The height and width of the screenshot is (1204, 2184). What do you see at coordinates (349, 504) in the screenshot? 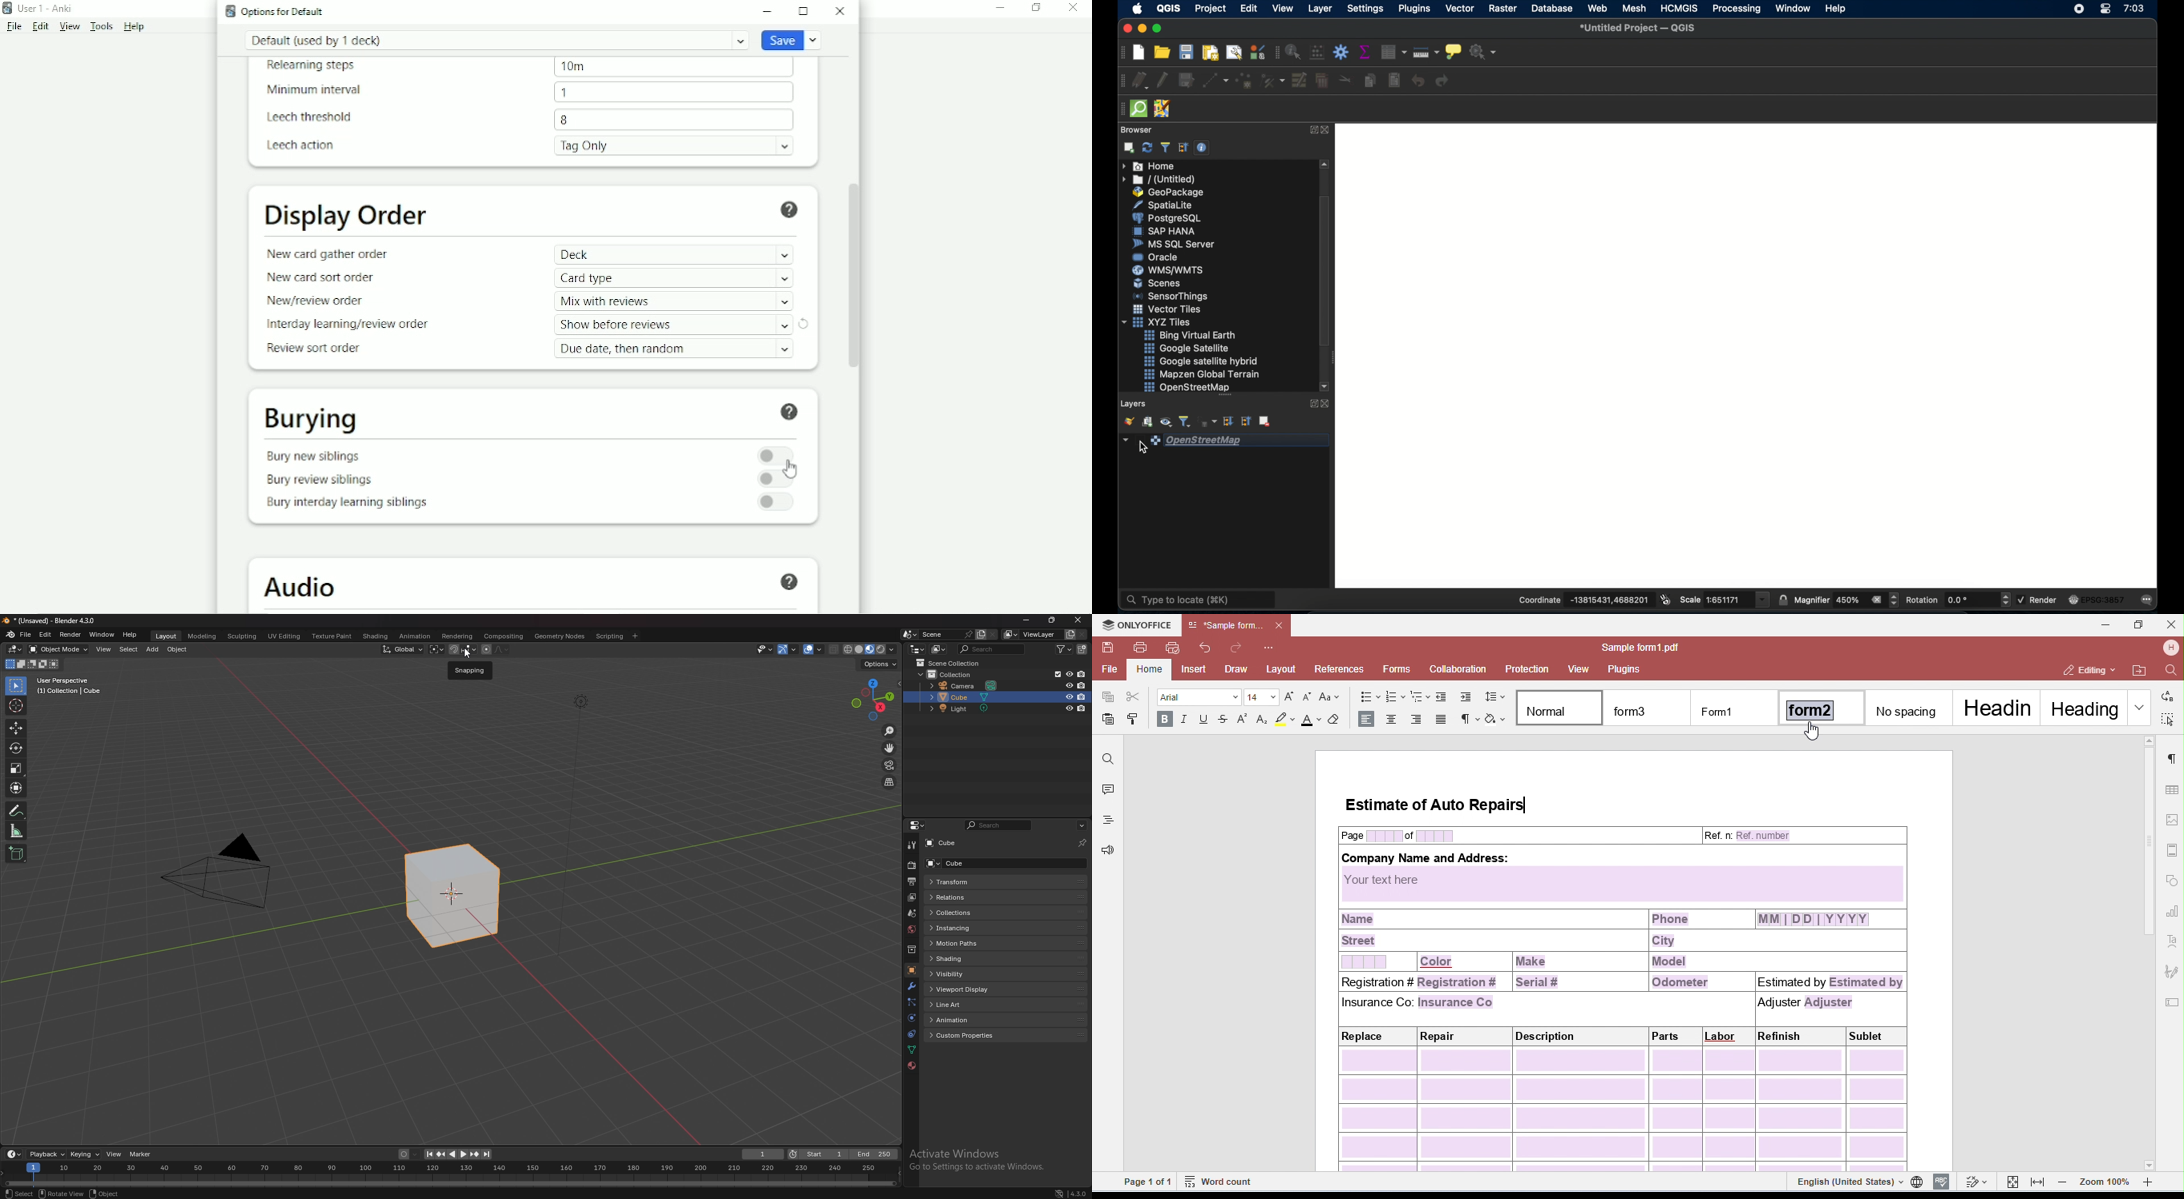
I see `Bury interday learning siblings` at bounding box center [349, 504].